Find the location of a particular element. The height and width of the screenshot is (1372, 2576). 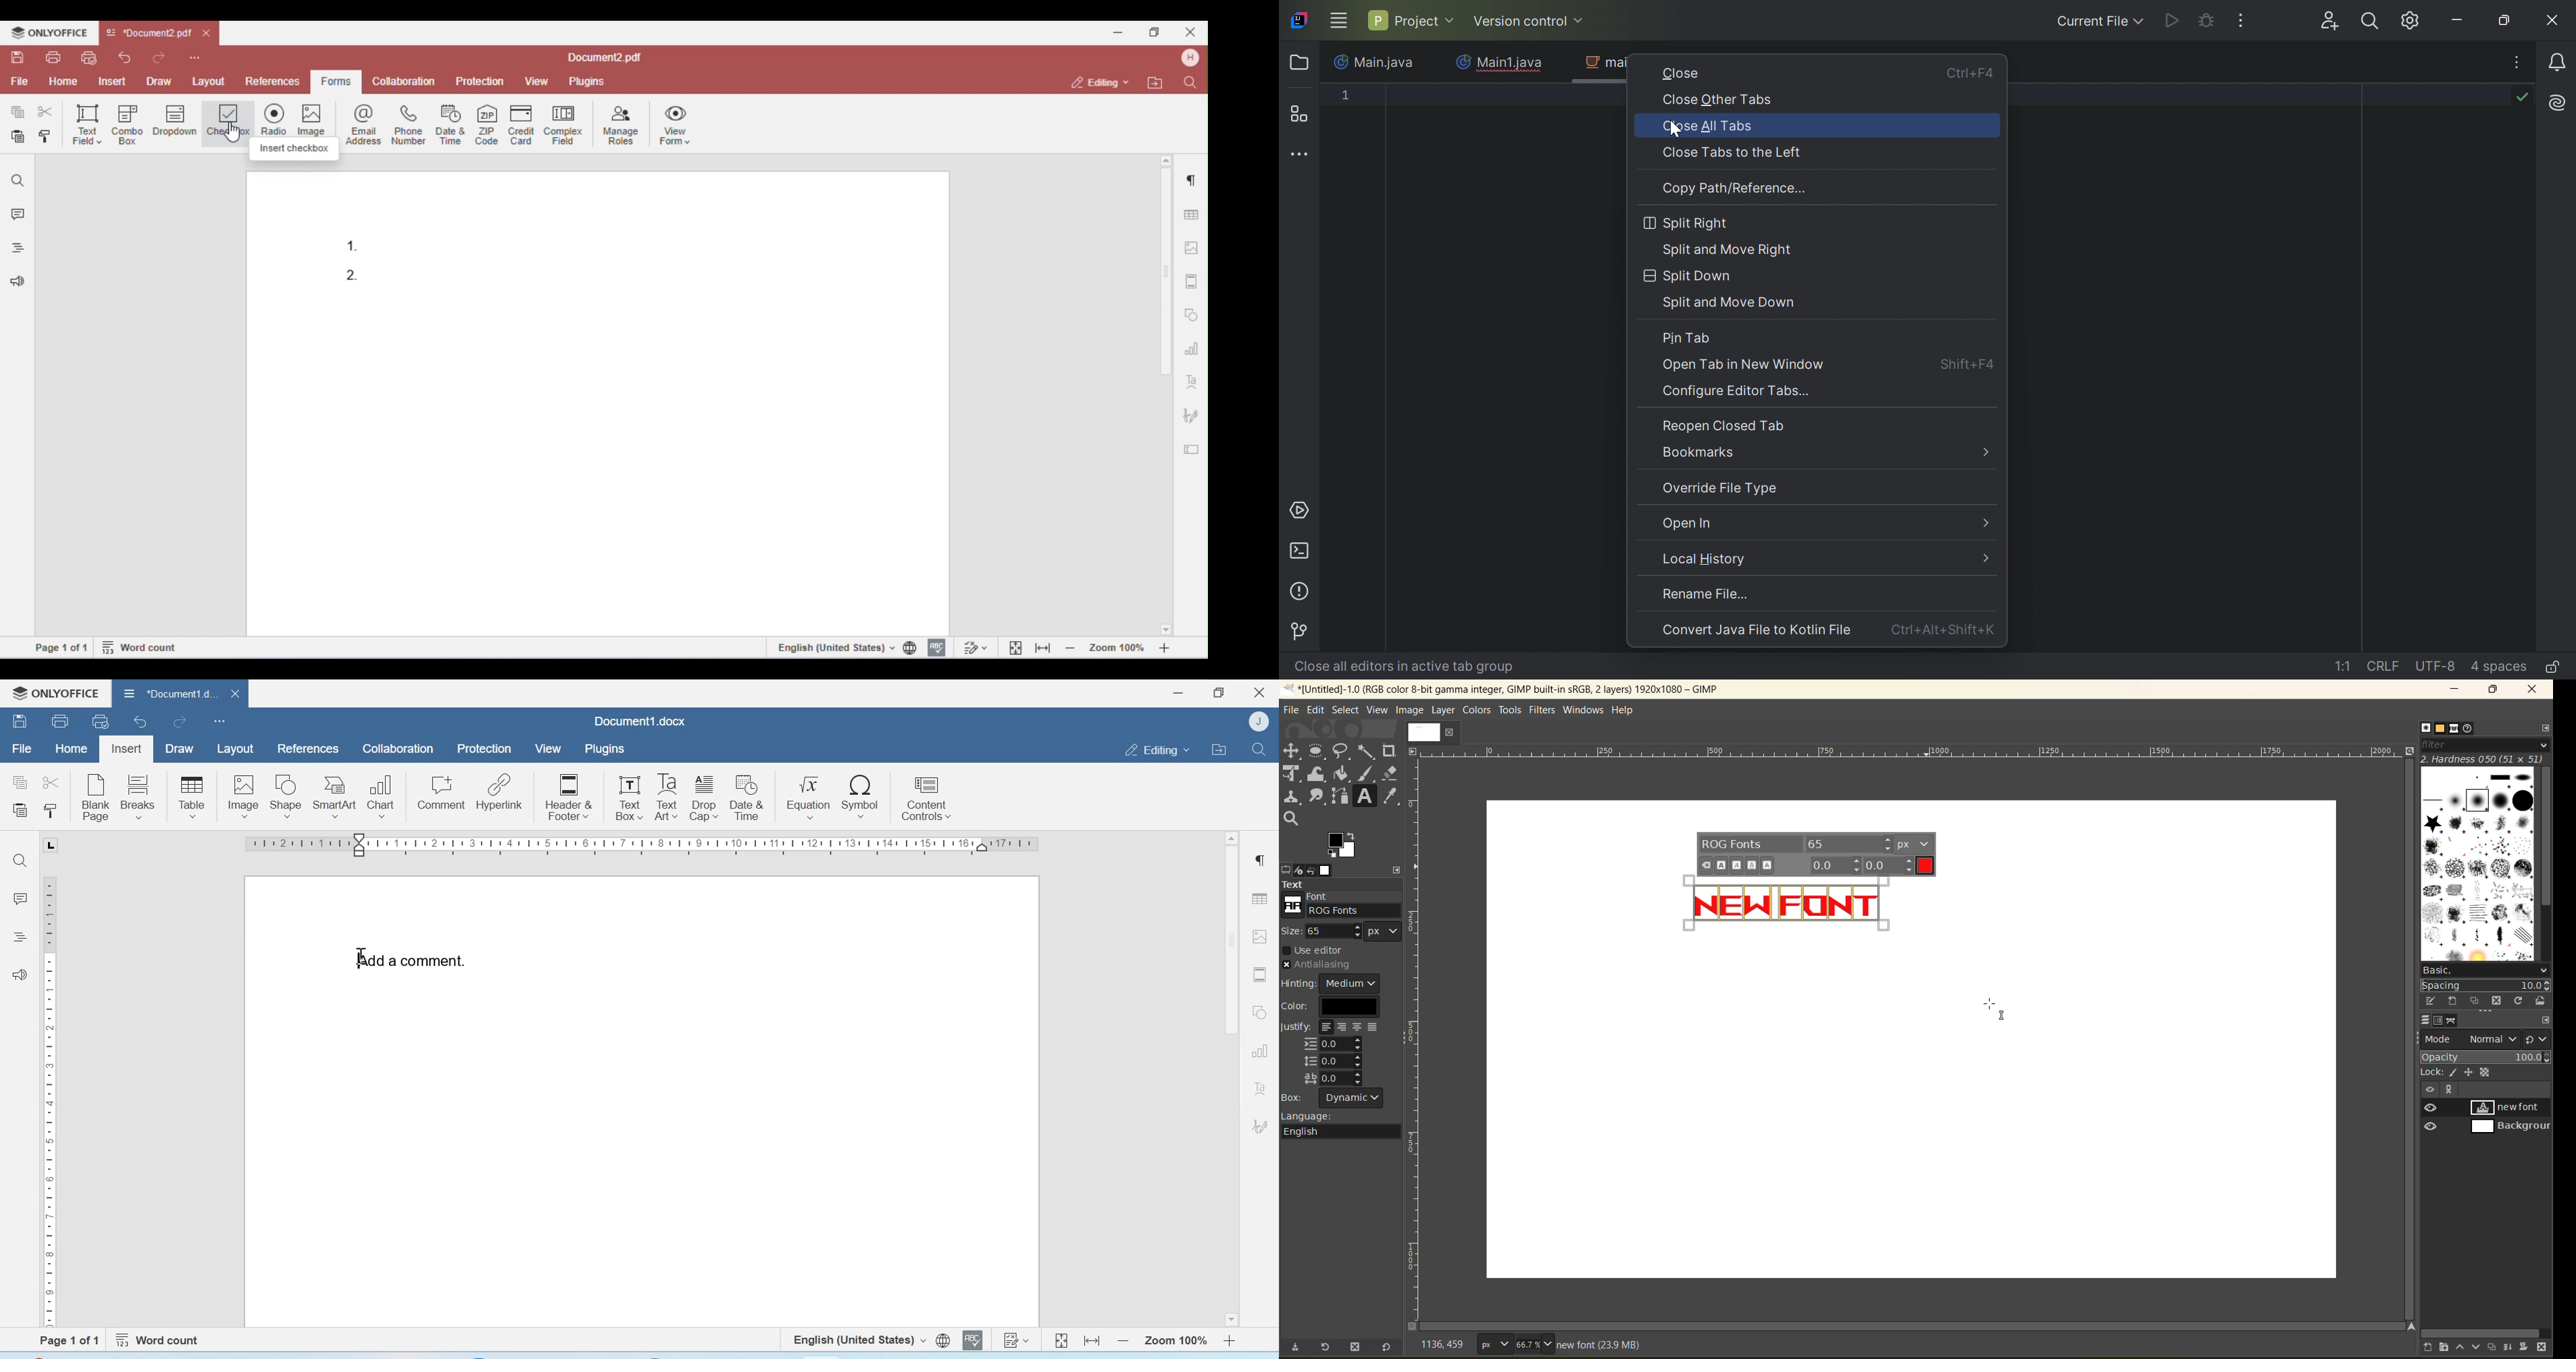

Plugins is located at coordinates (604, 749).